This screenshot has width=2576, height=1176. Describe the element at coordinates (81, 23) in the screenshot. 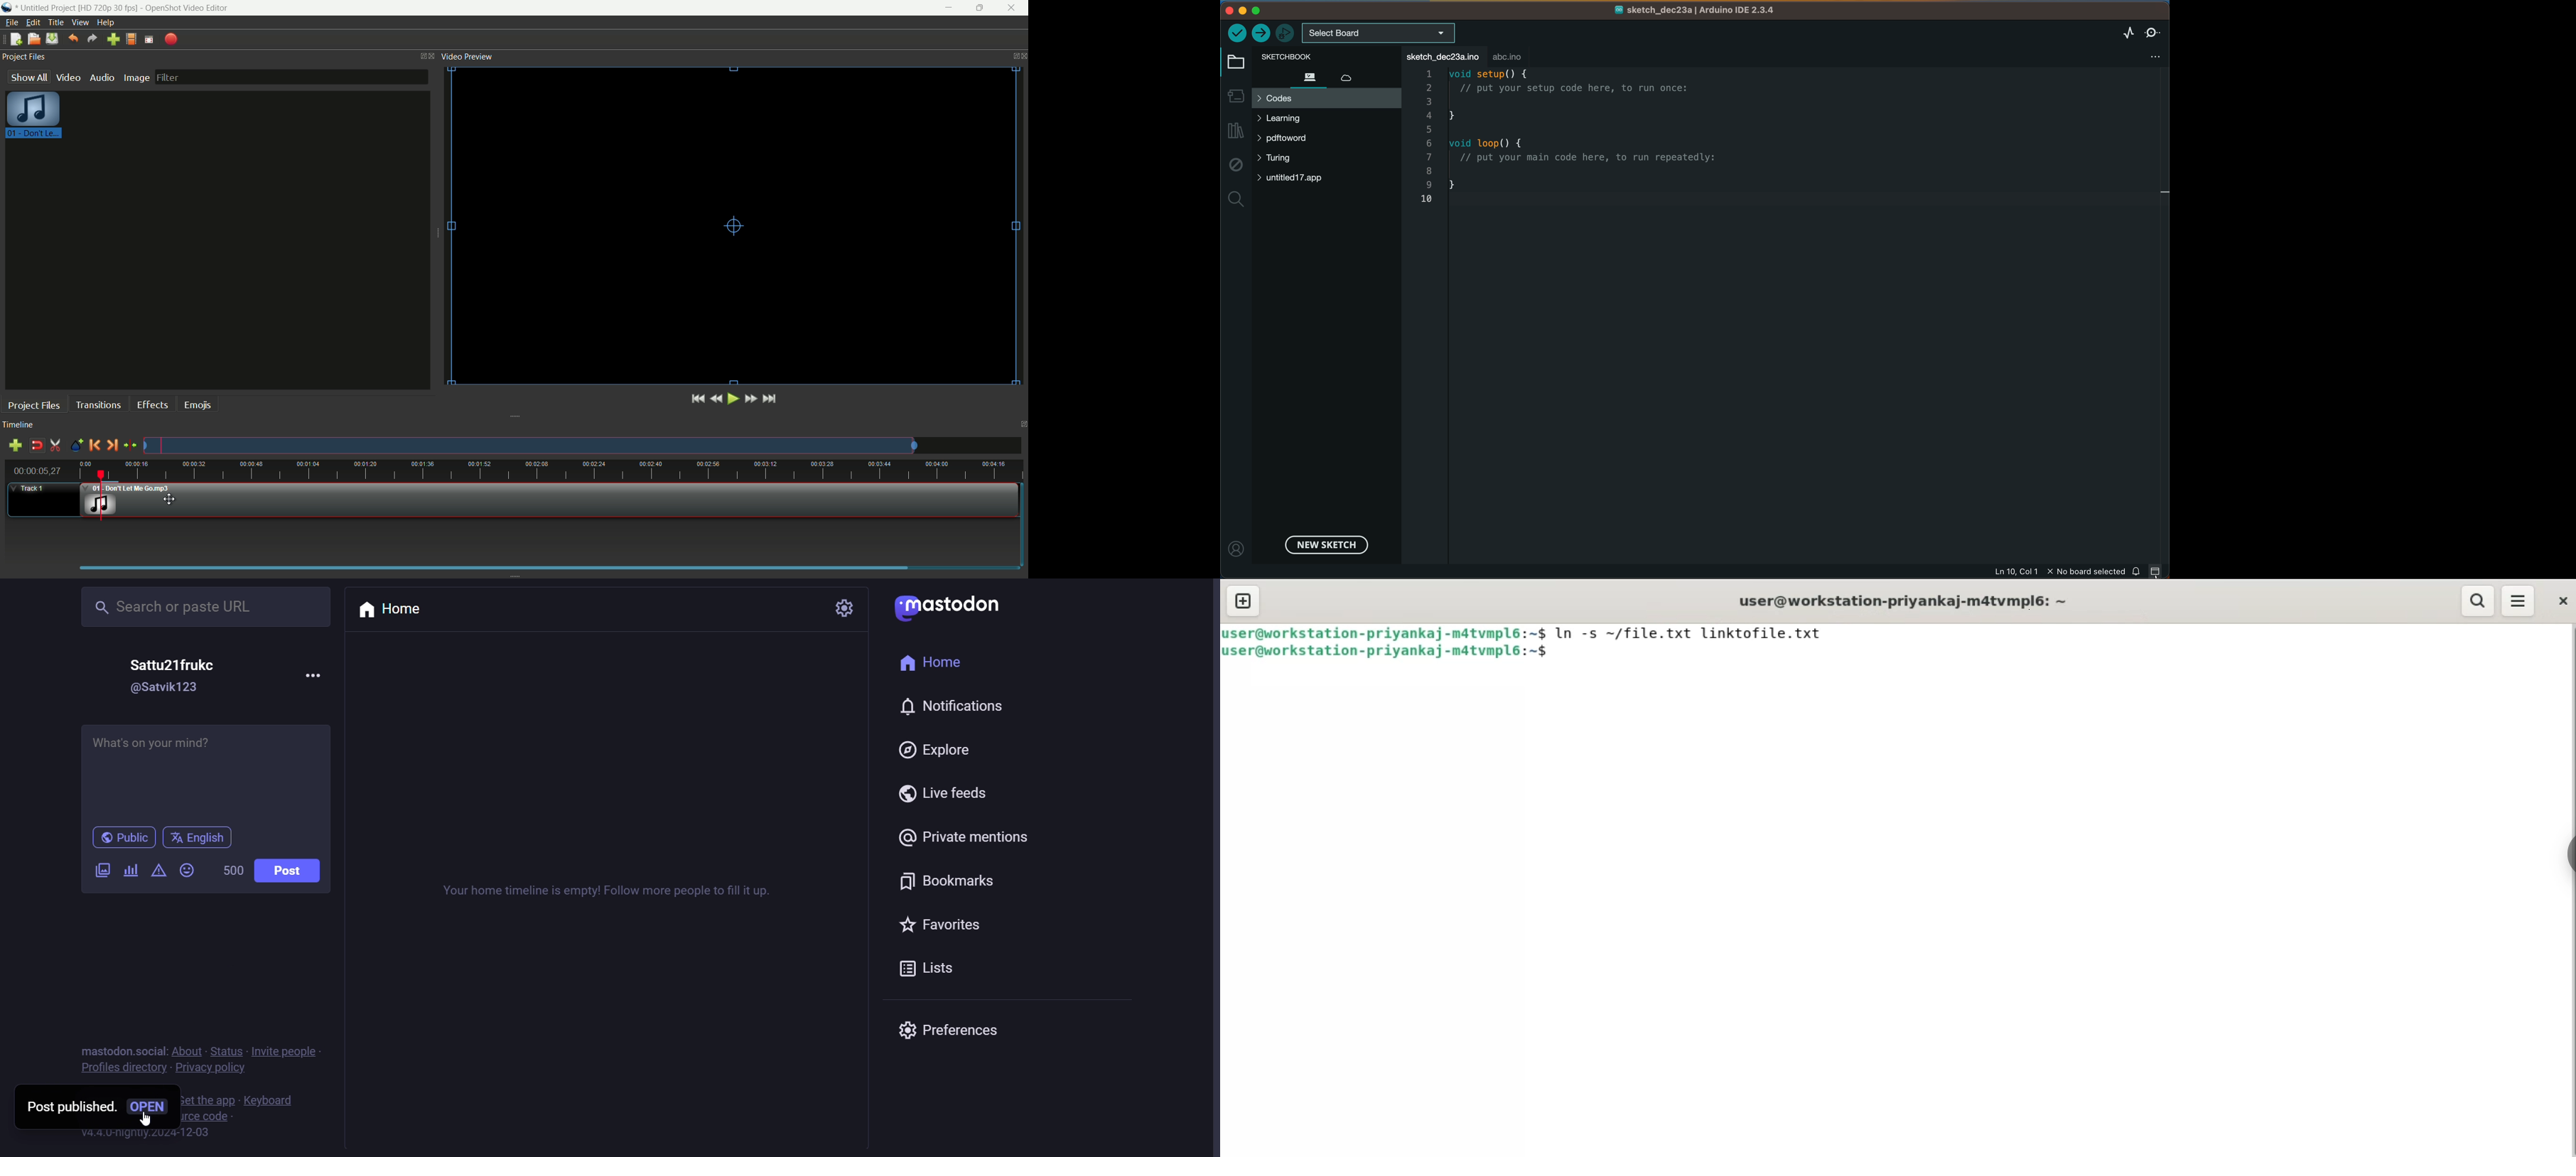

I see `view menu` at that location.